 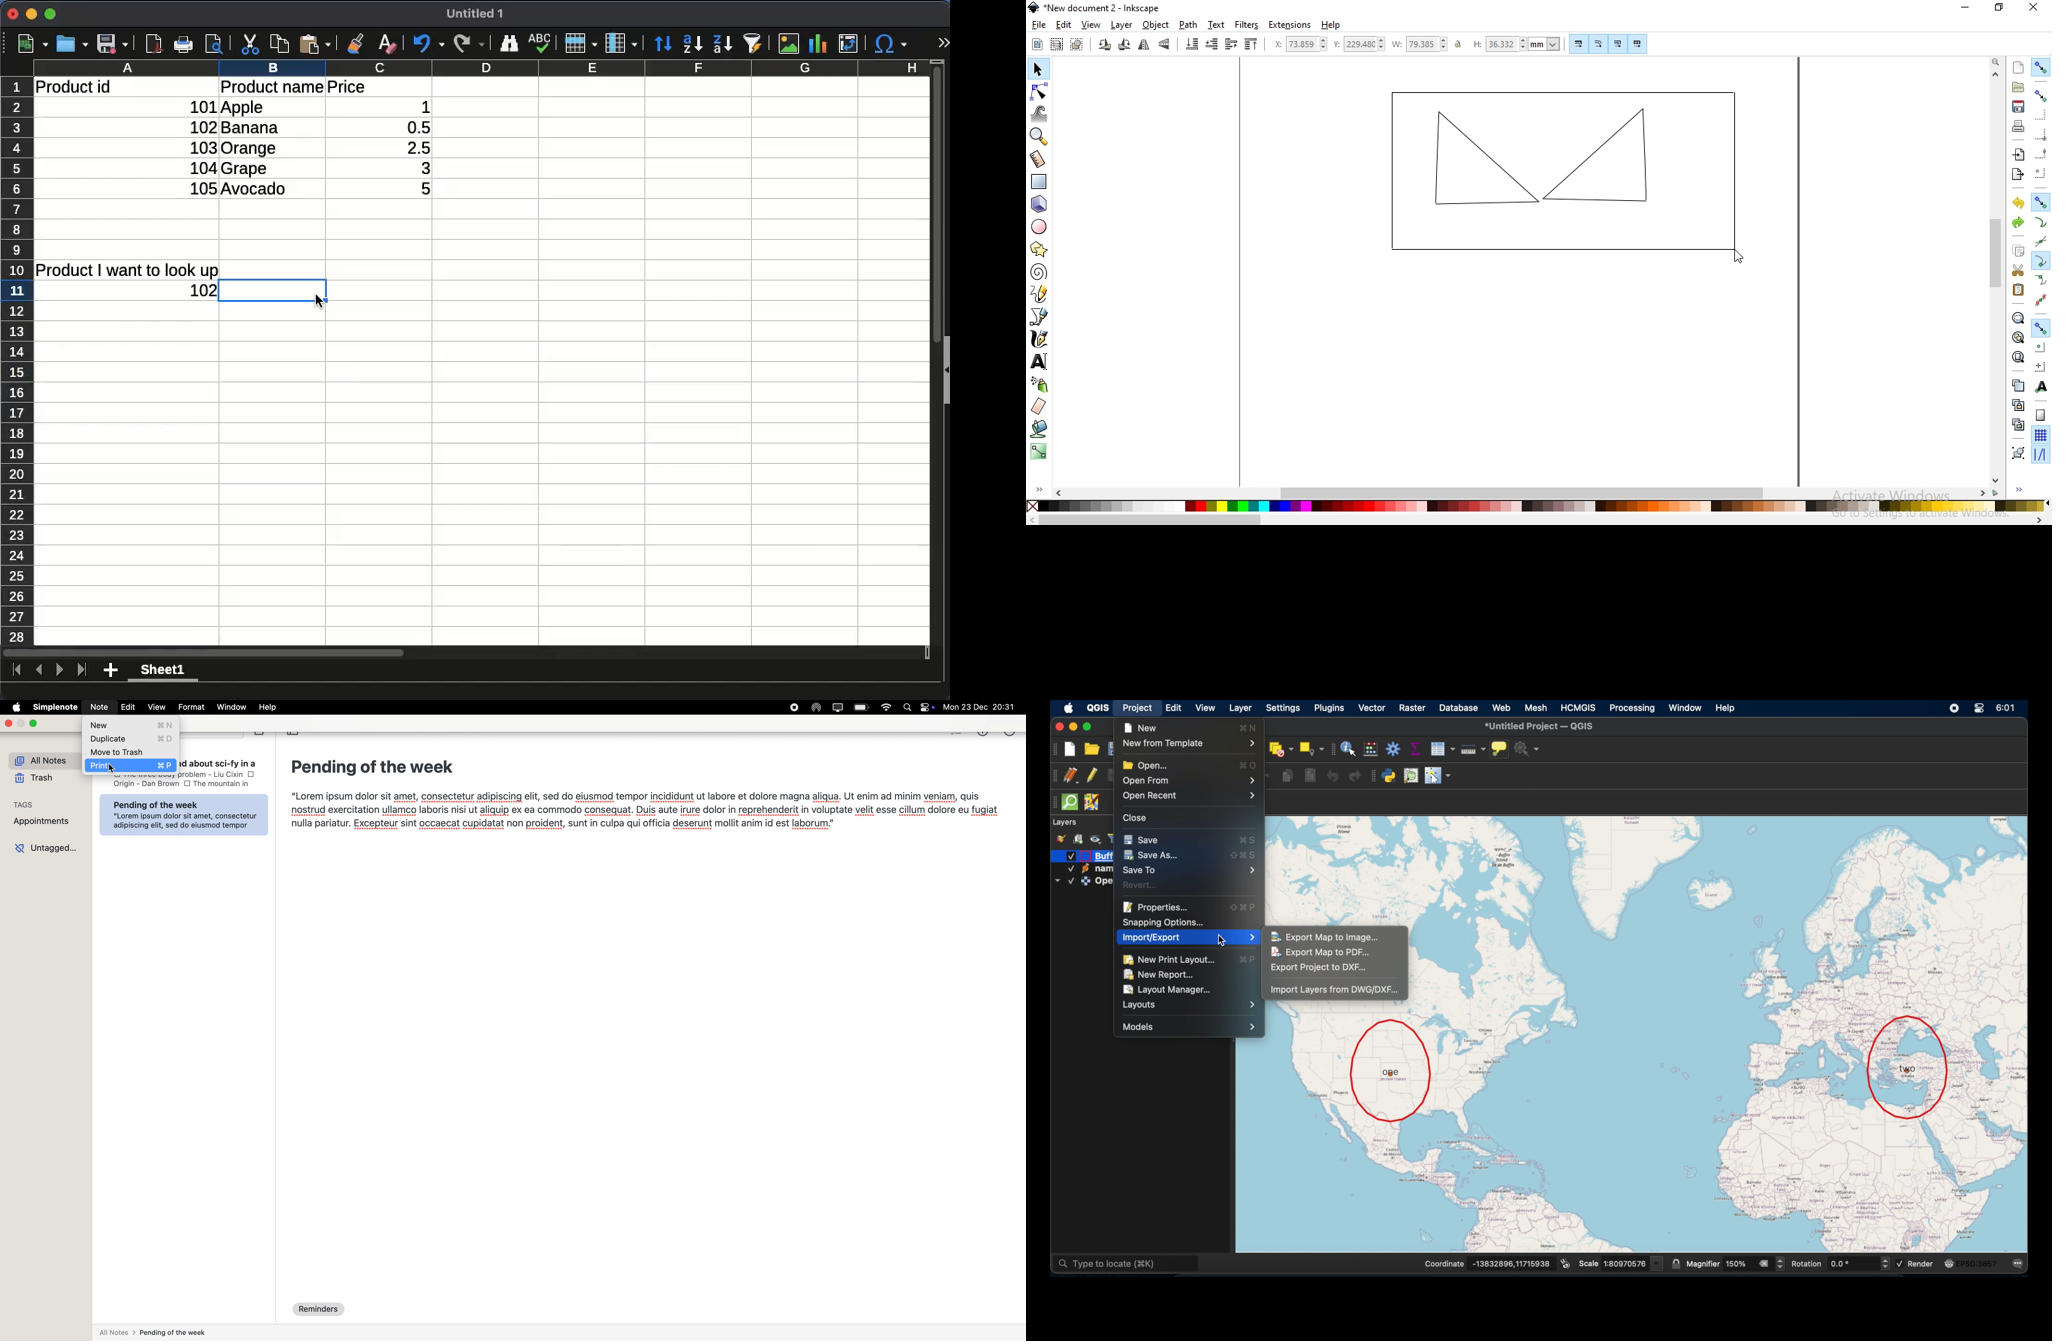 I want to click on enable snapping, so click(x=2041, y=68).